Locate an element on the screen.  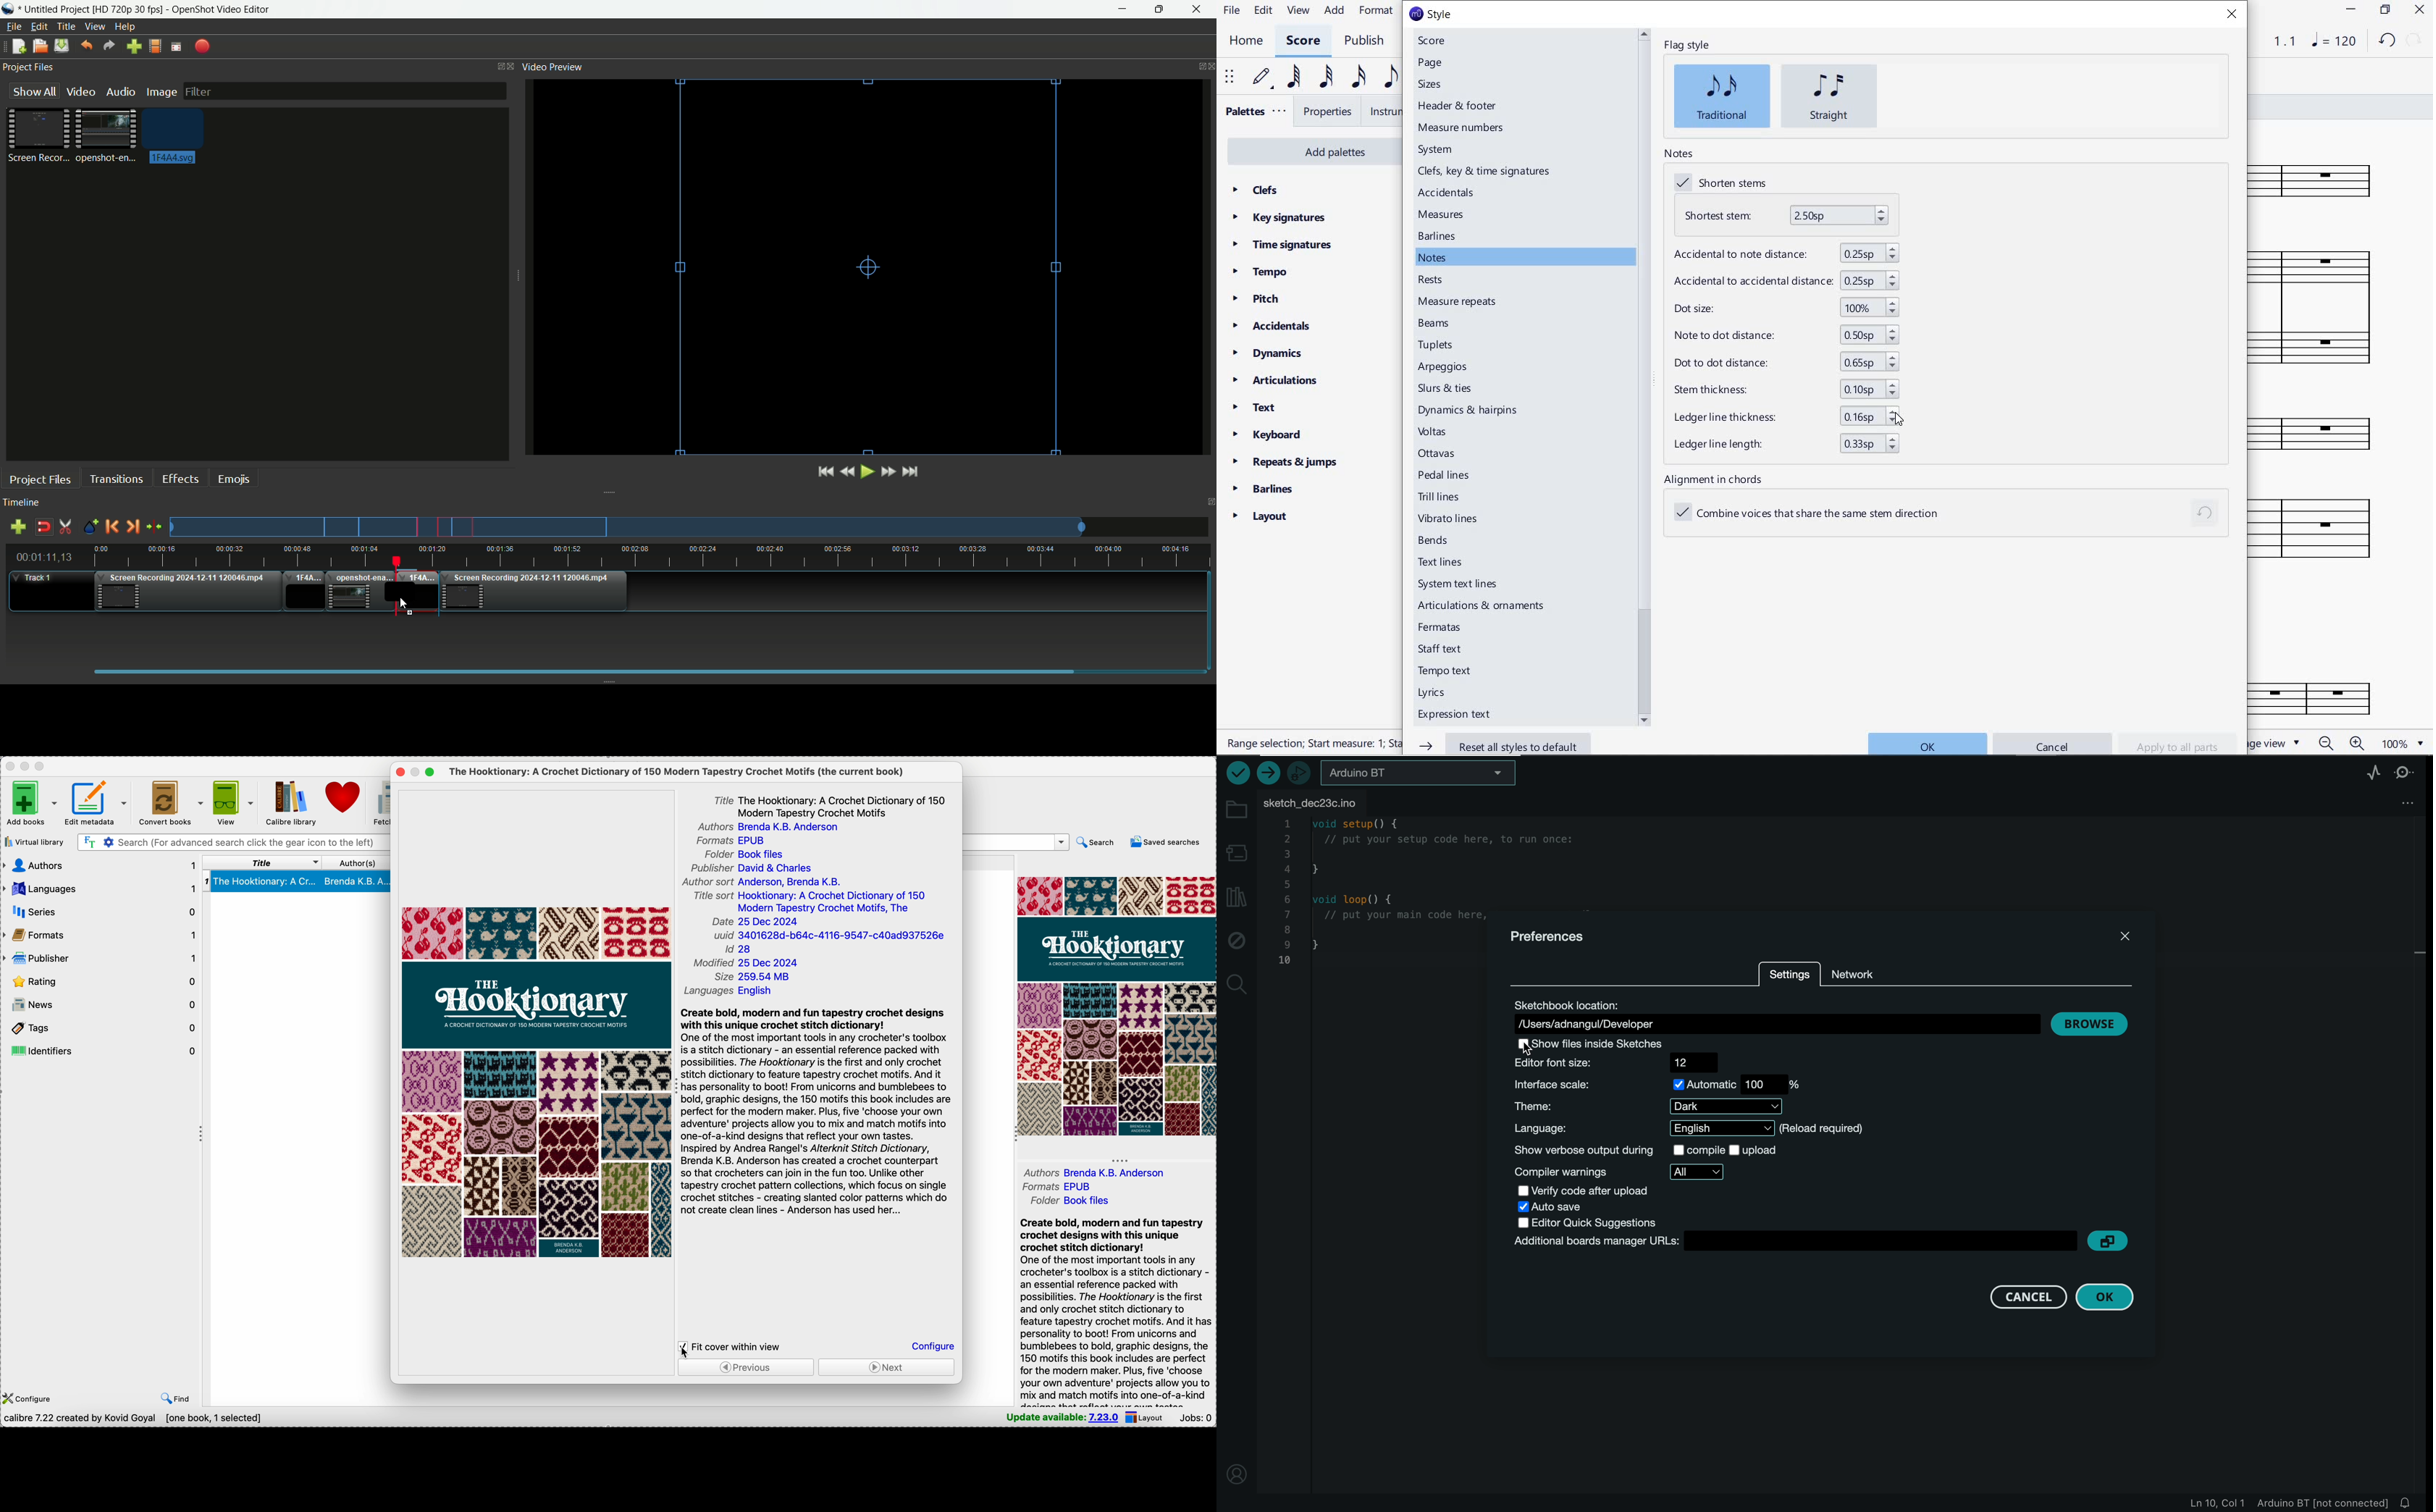
formats is located at coordinates (735, 839).